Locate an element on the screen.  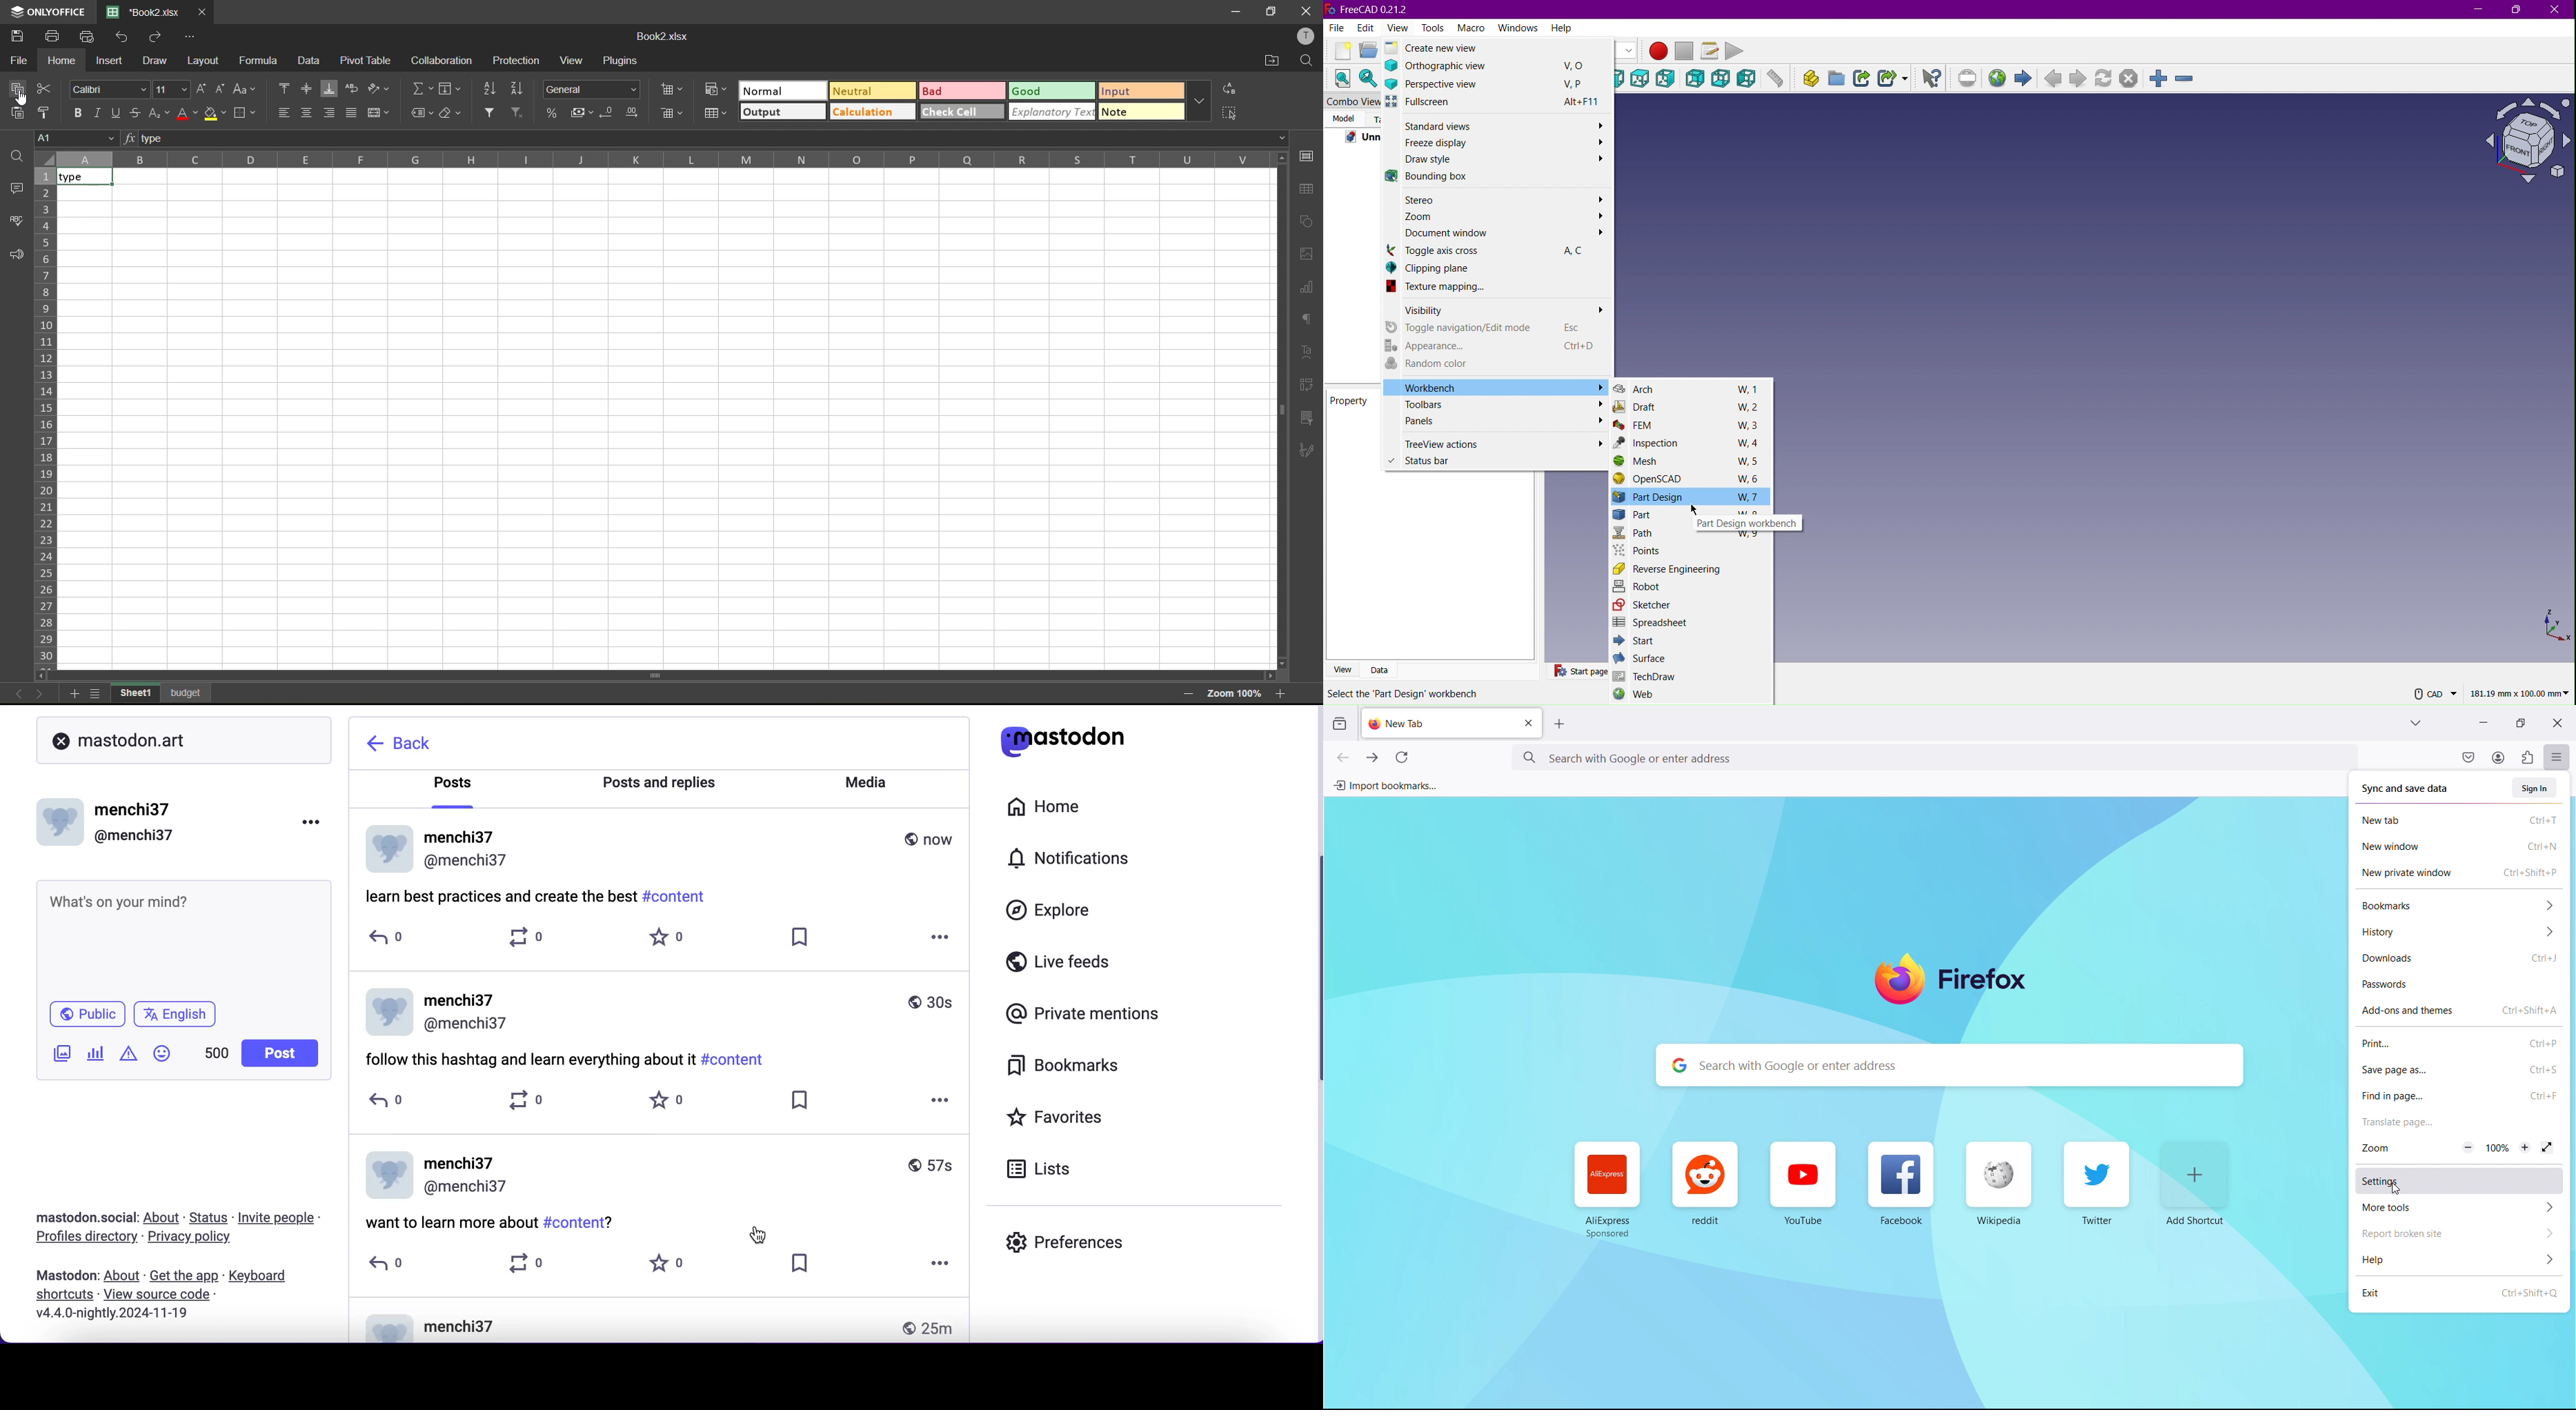
#content is located at coordinates (736, 1059).